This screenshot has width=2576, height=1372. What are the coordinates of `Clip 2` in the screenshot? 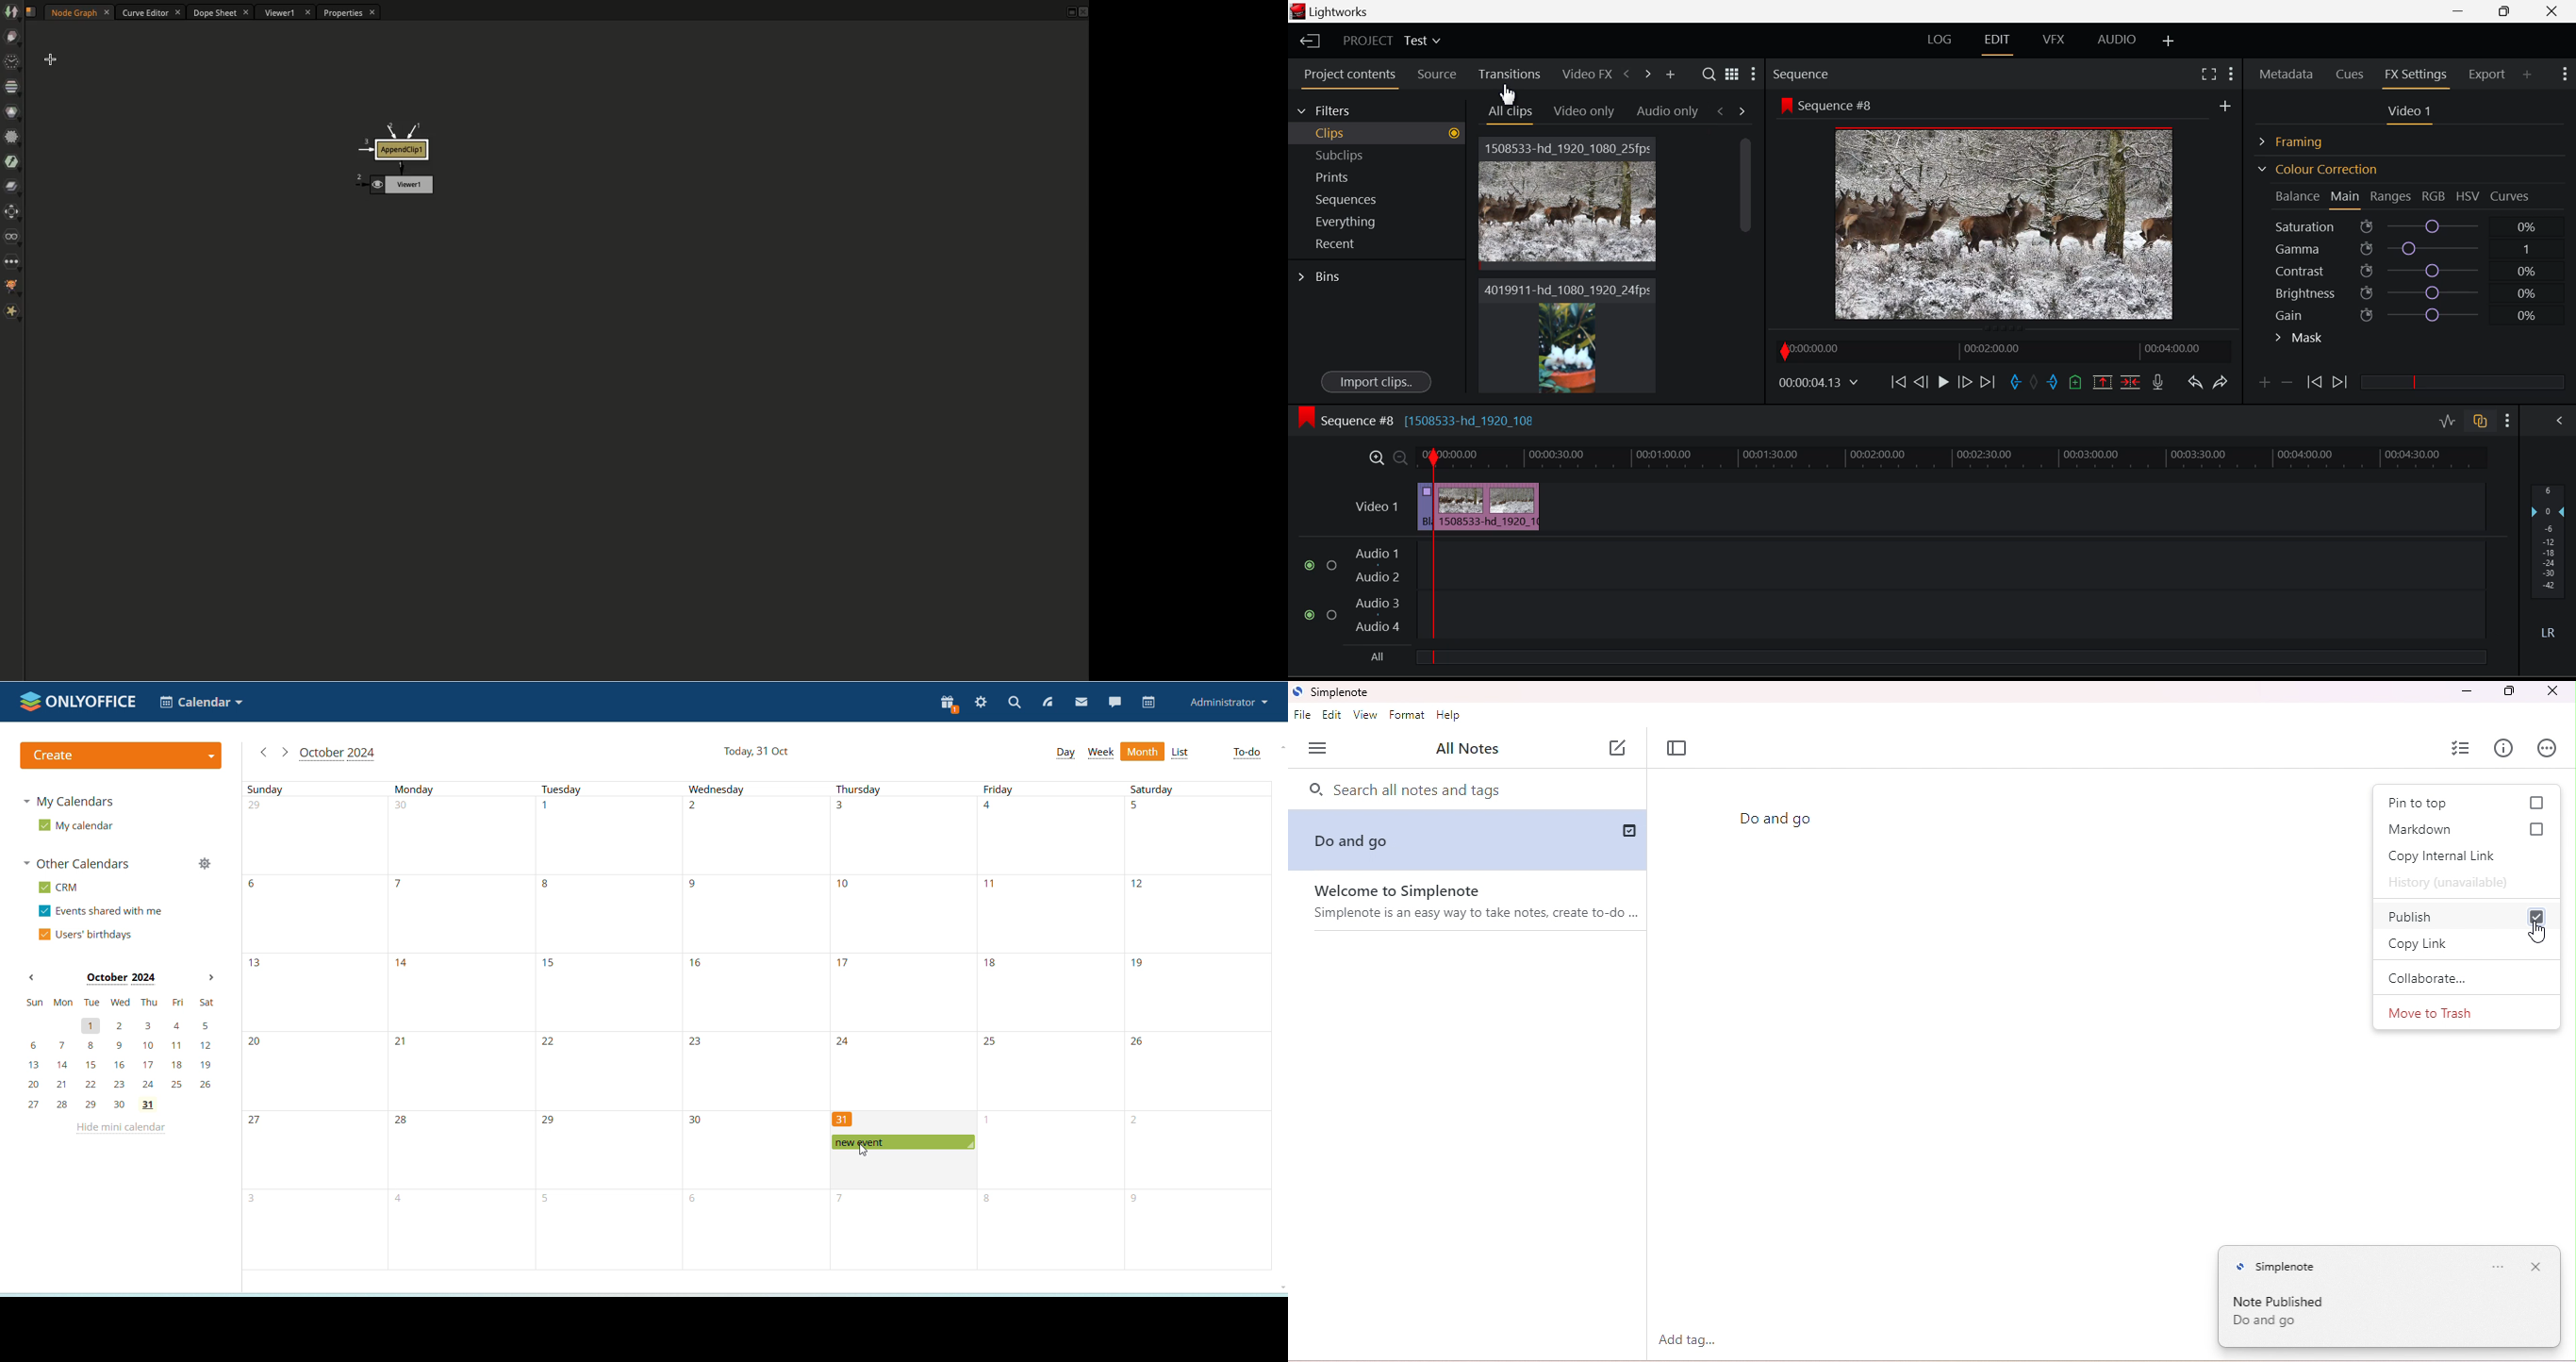 It's located at (1566, 348).